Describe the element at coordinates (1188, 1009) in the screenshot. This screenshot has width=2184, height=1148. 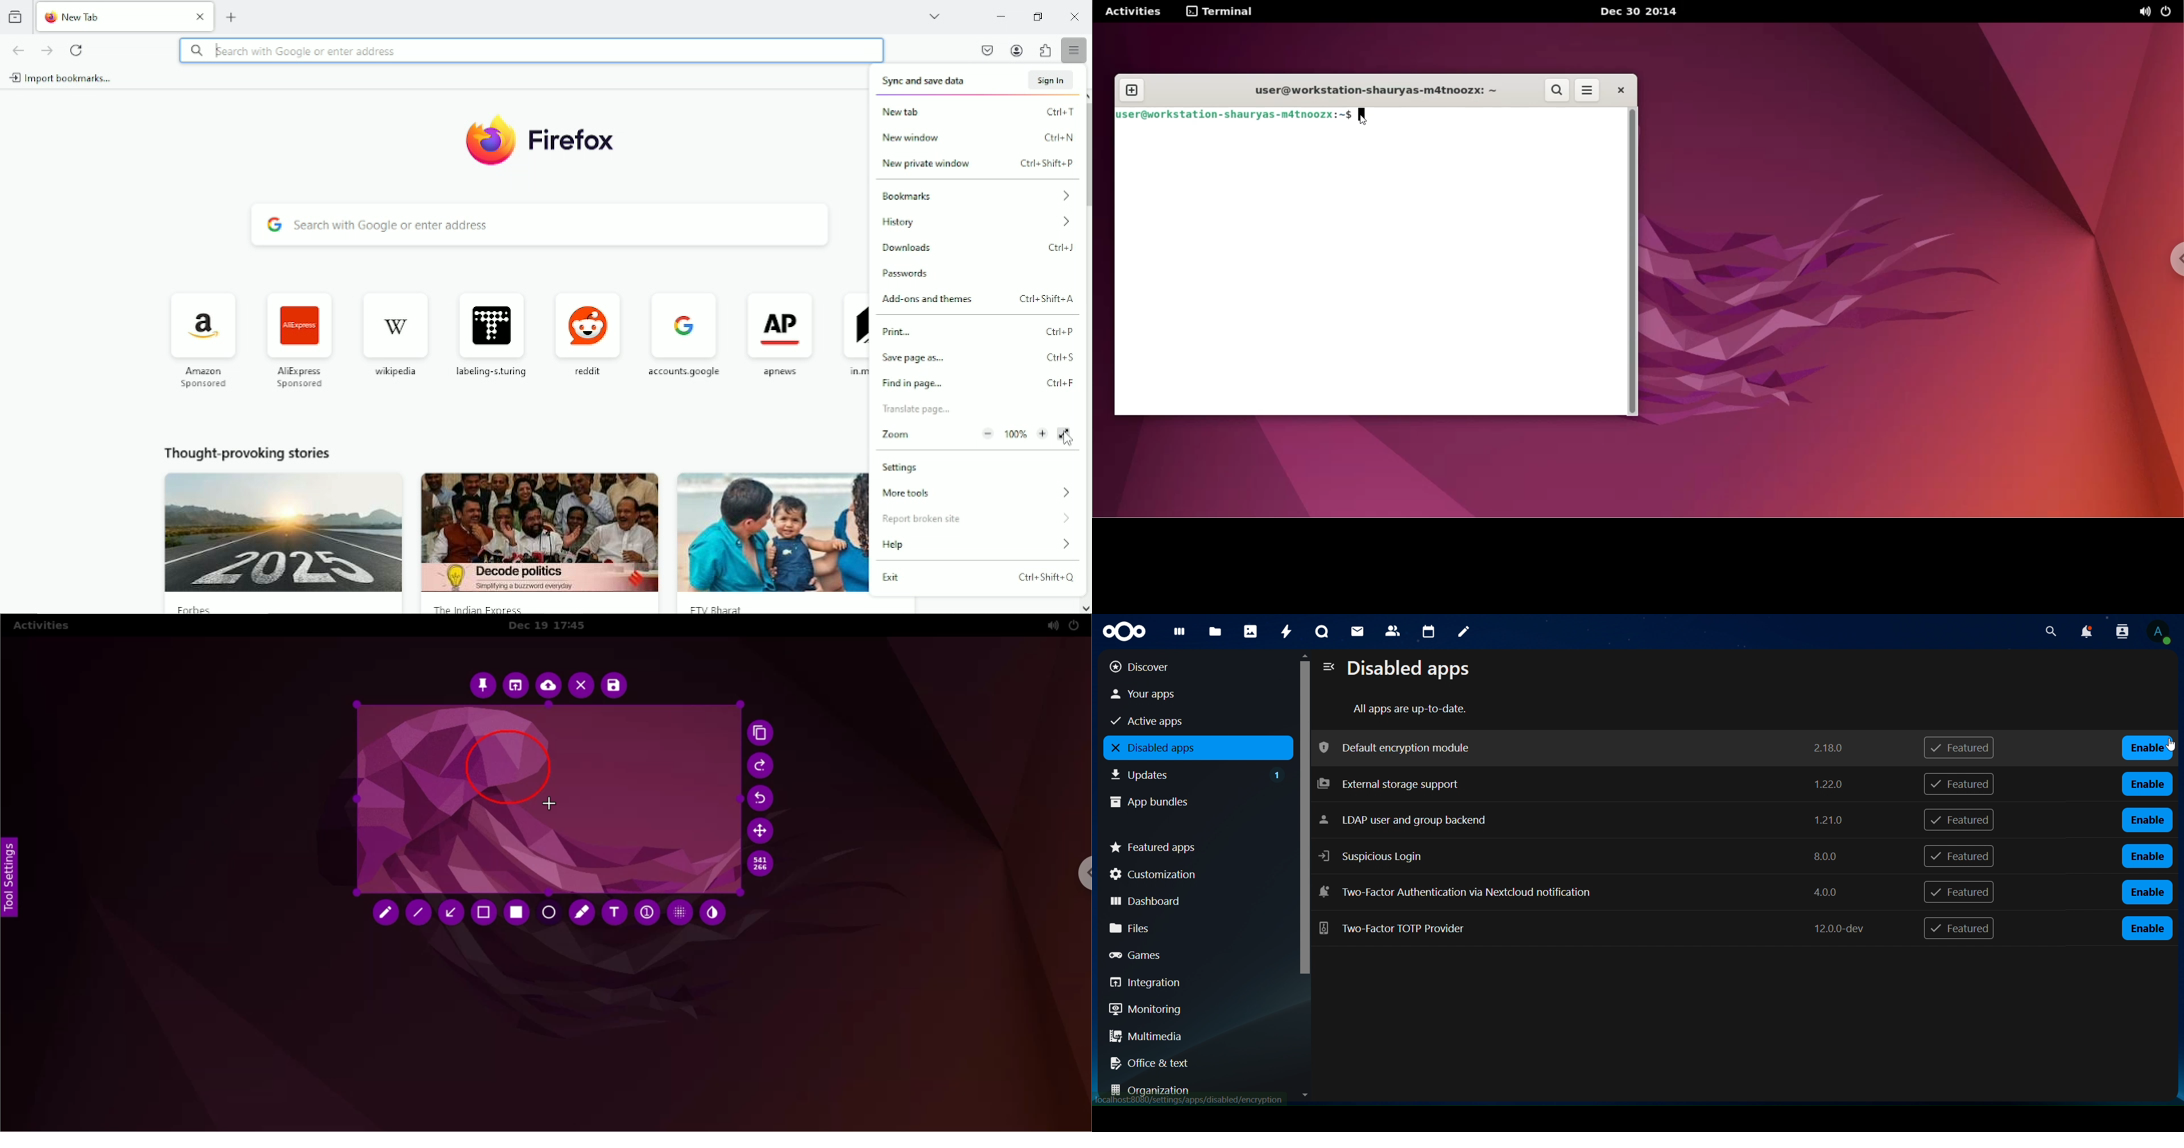
I see `monitoring` at that location.